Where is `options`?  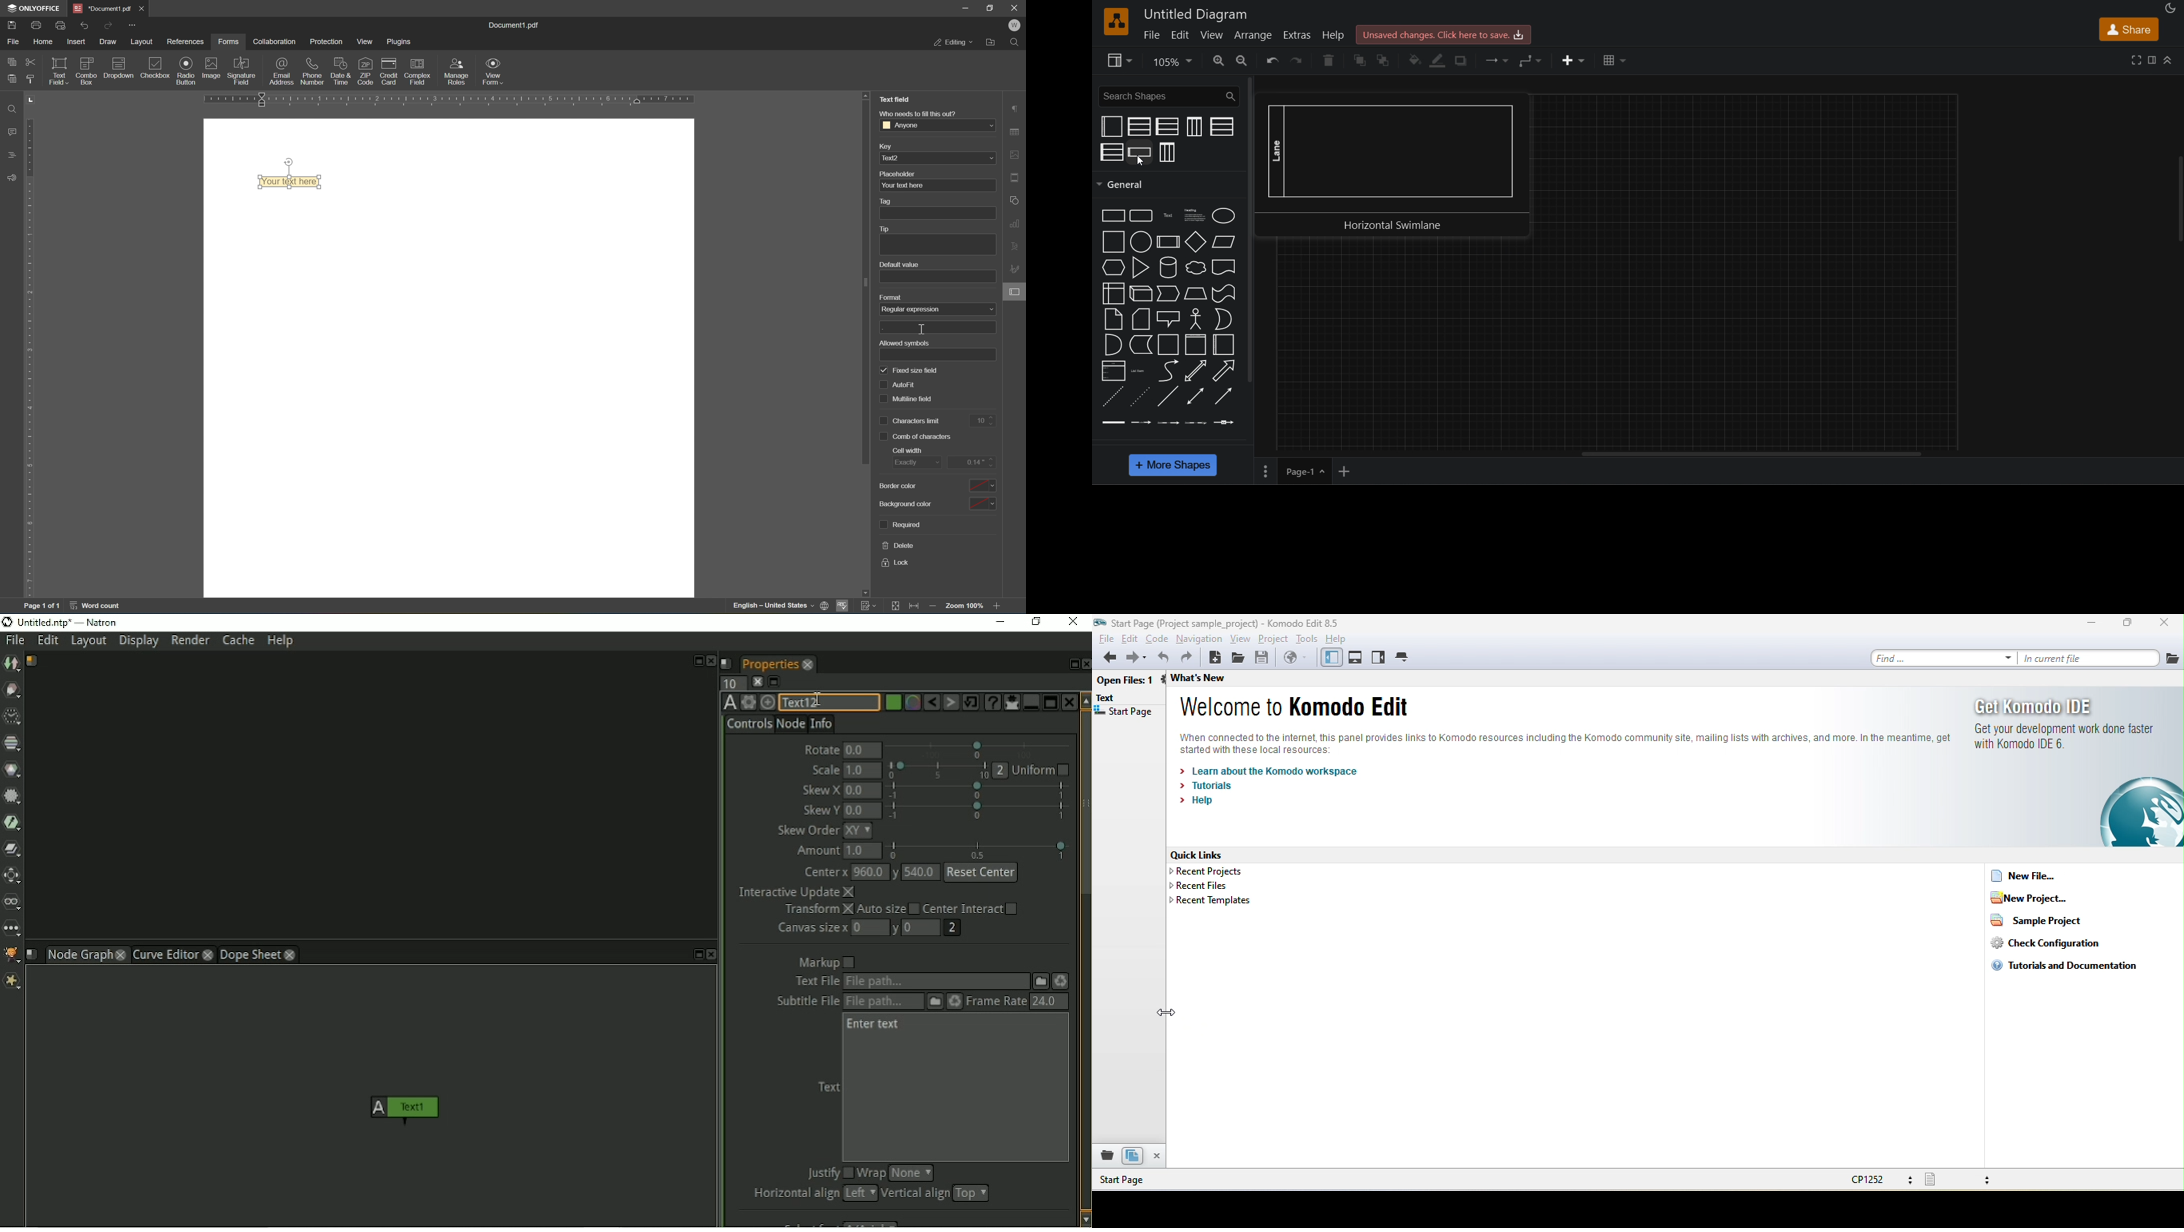 options is located at coordinates (1264, 472).